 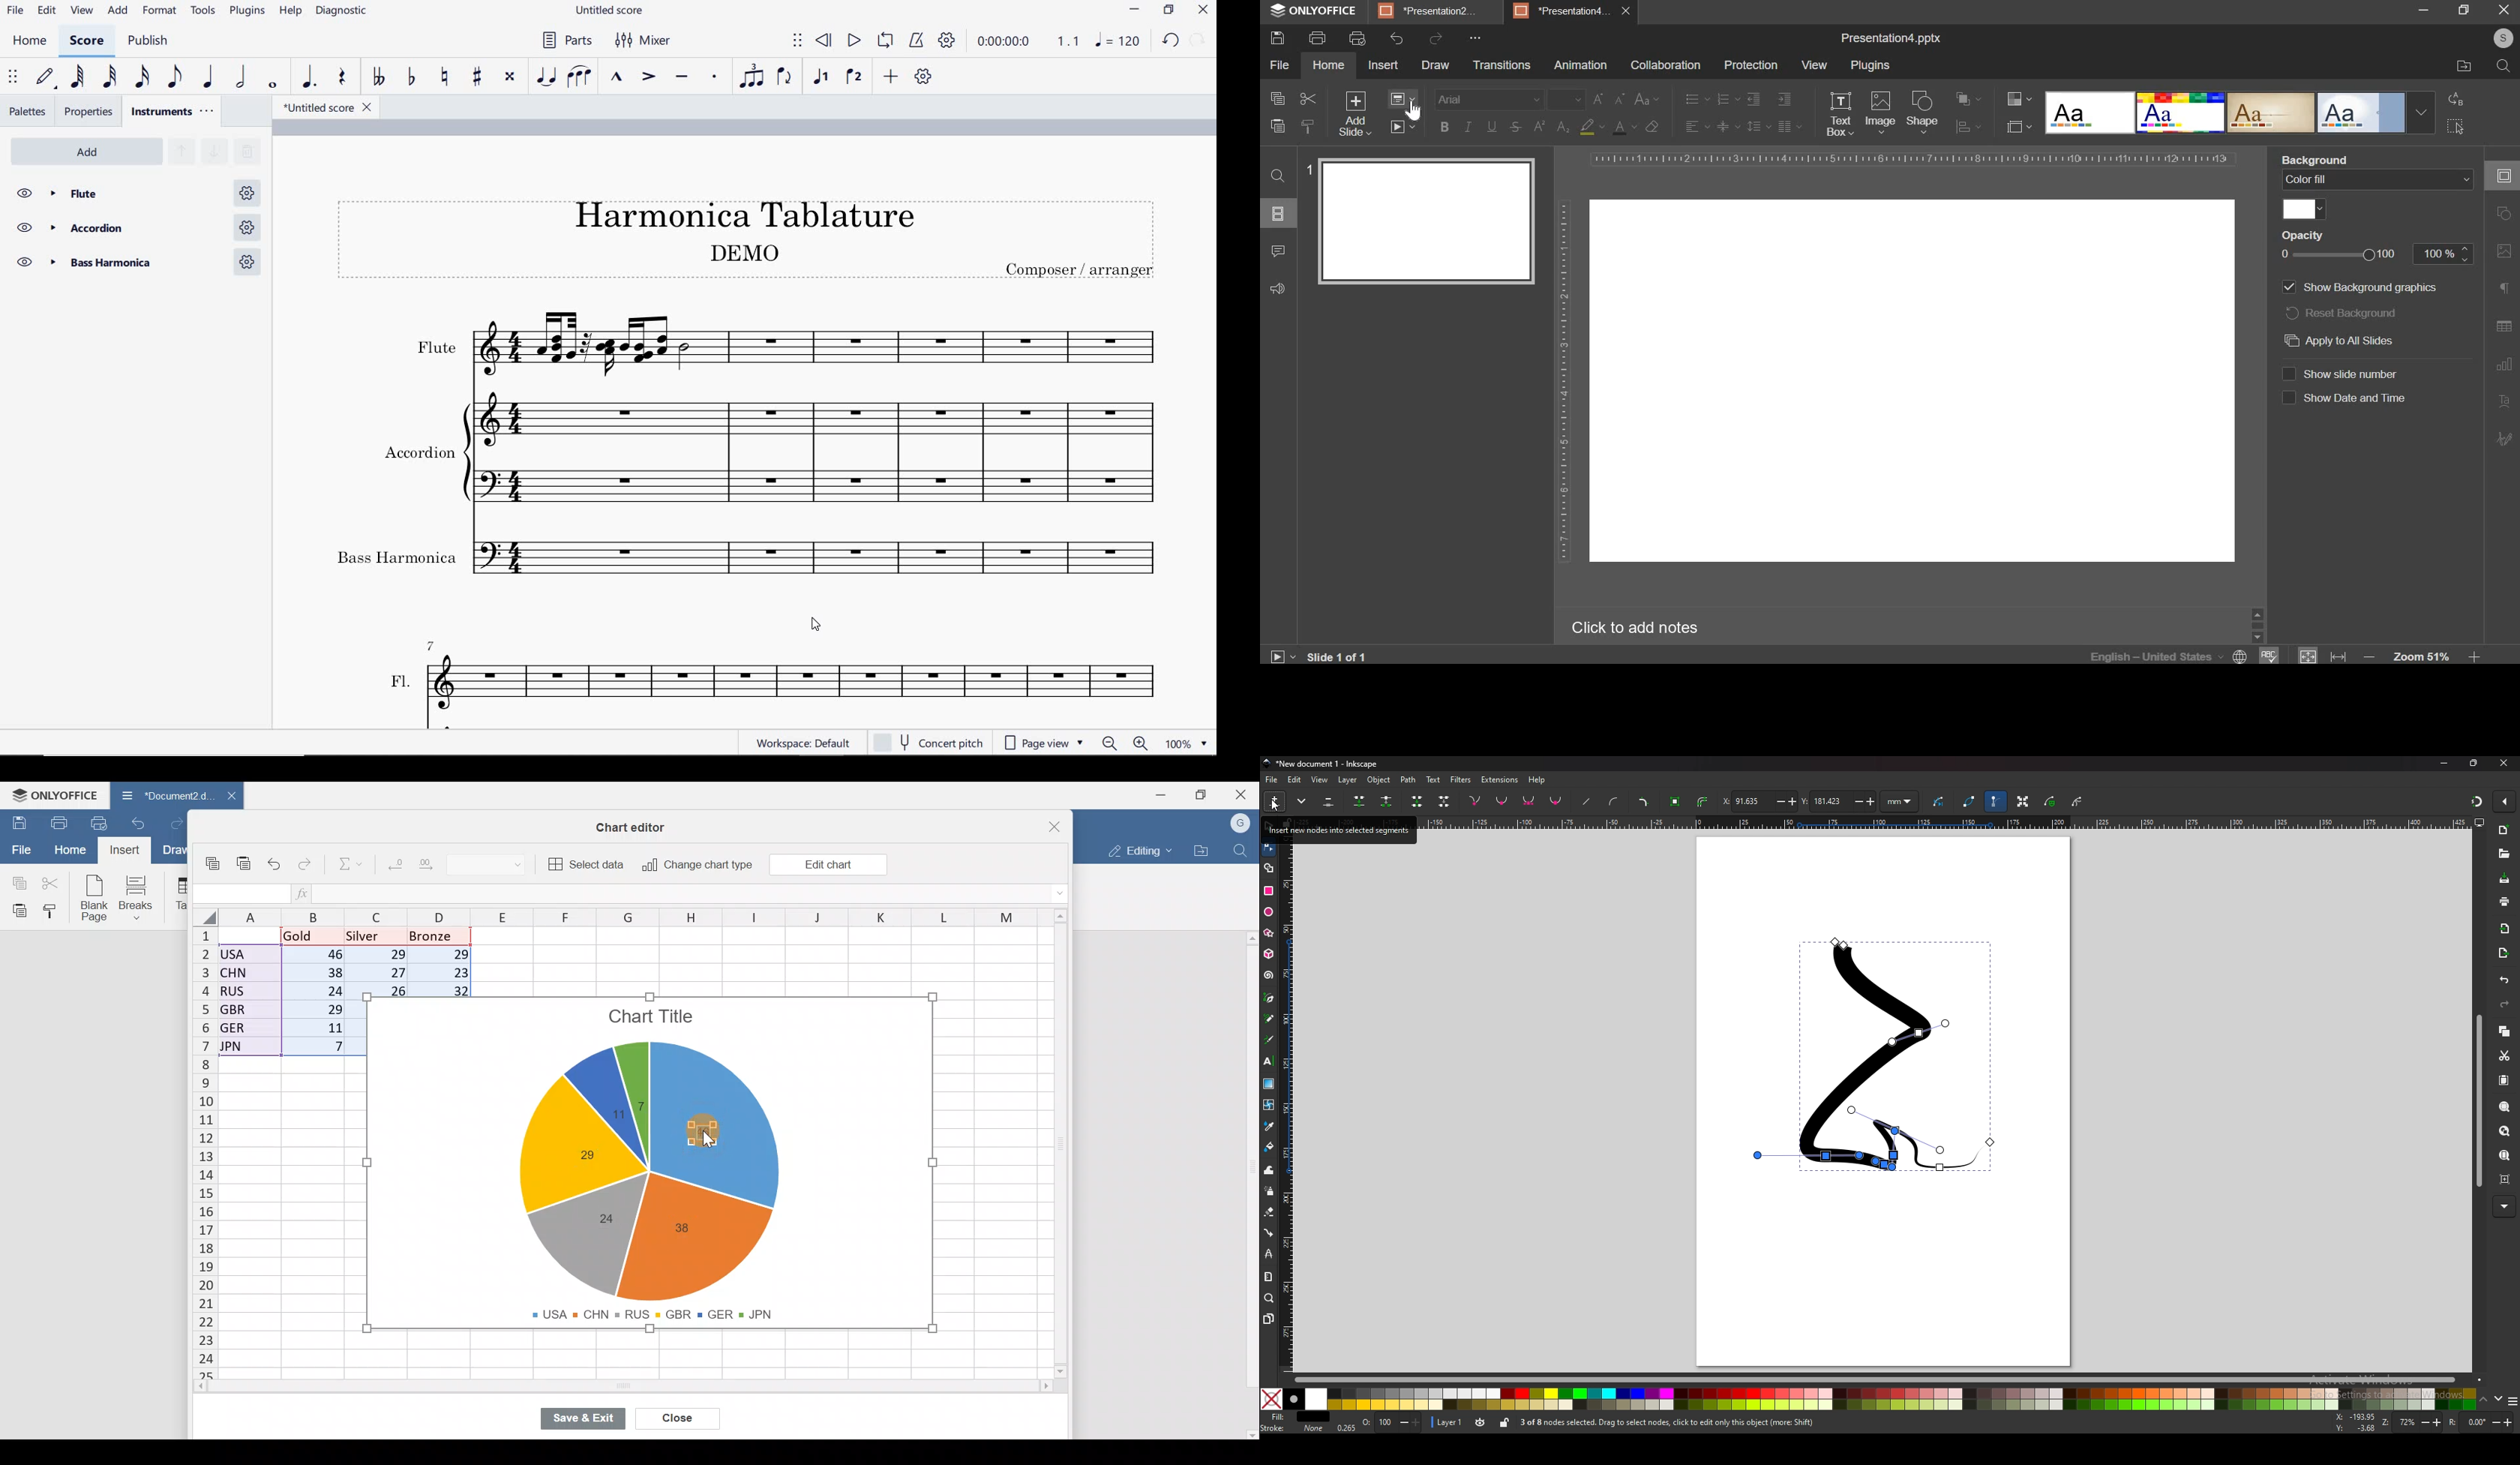 I want to click on cut, so click(x=1307, y=99).